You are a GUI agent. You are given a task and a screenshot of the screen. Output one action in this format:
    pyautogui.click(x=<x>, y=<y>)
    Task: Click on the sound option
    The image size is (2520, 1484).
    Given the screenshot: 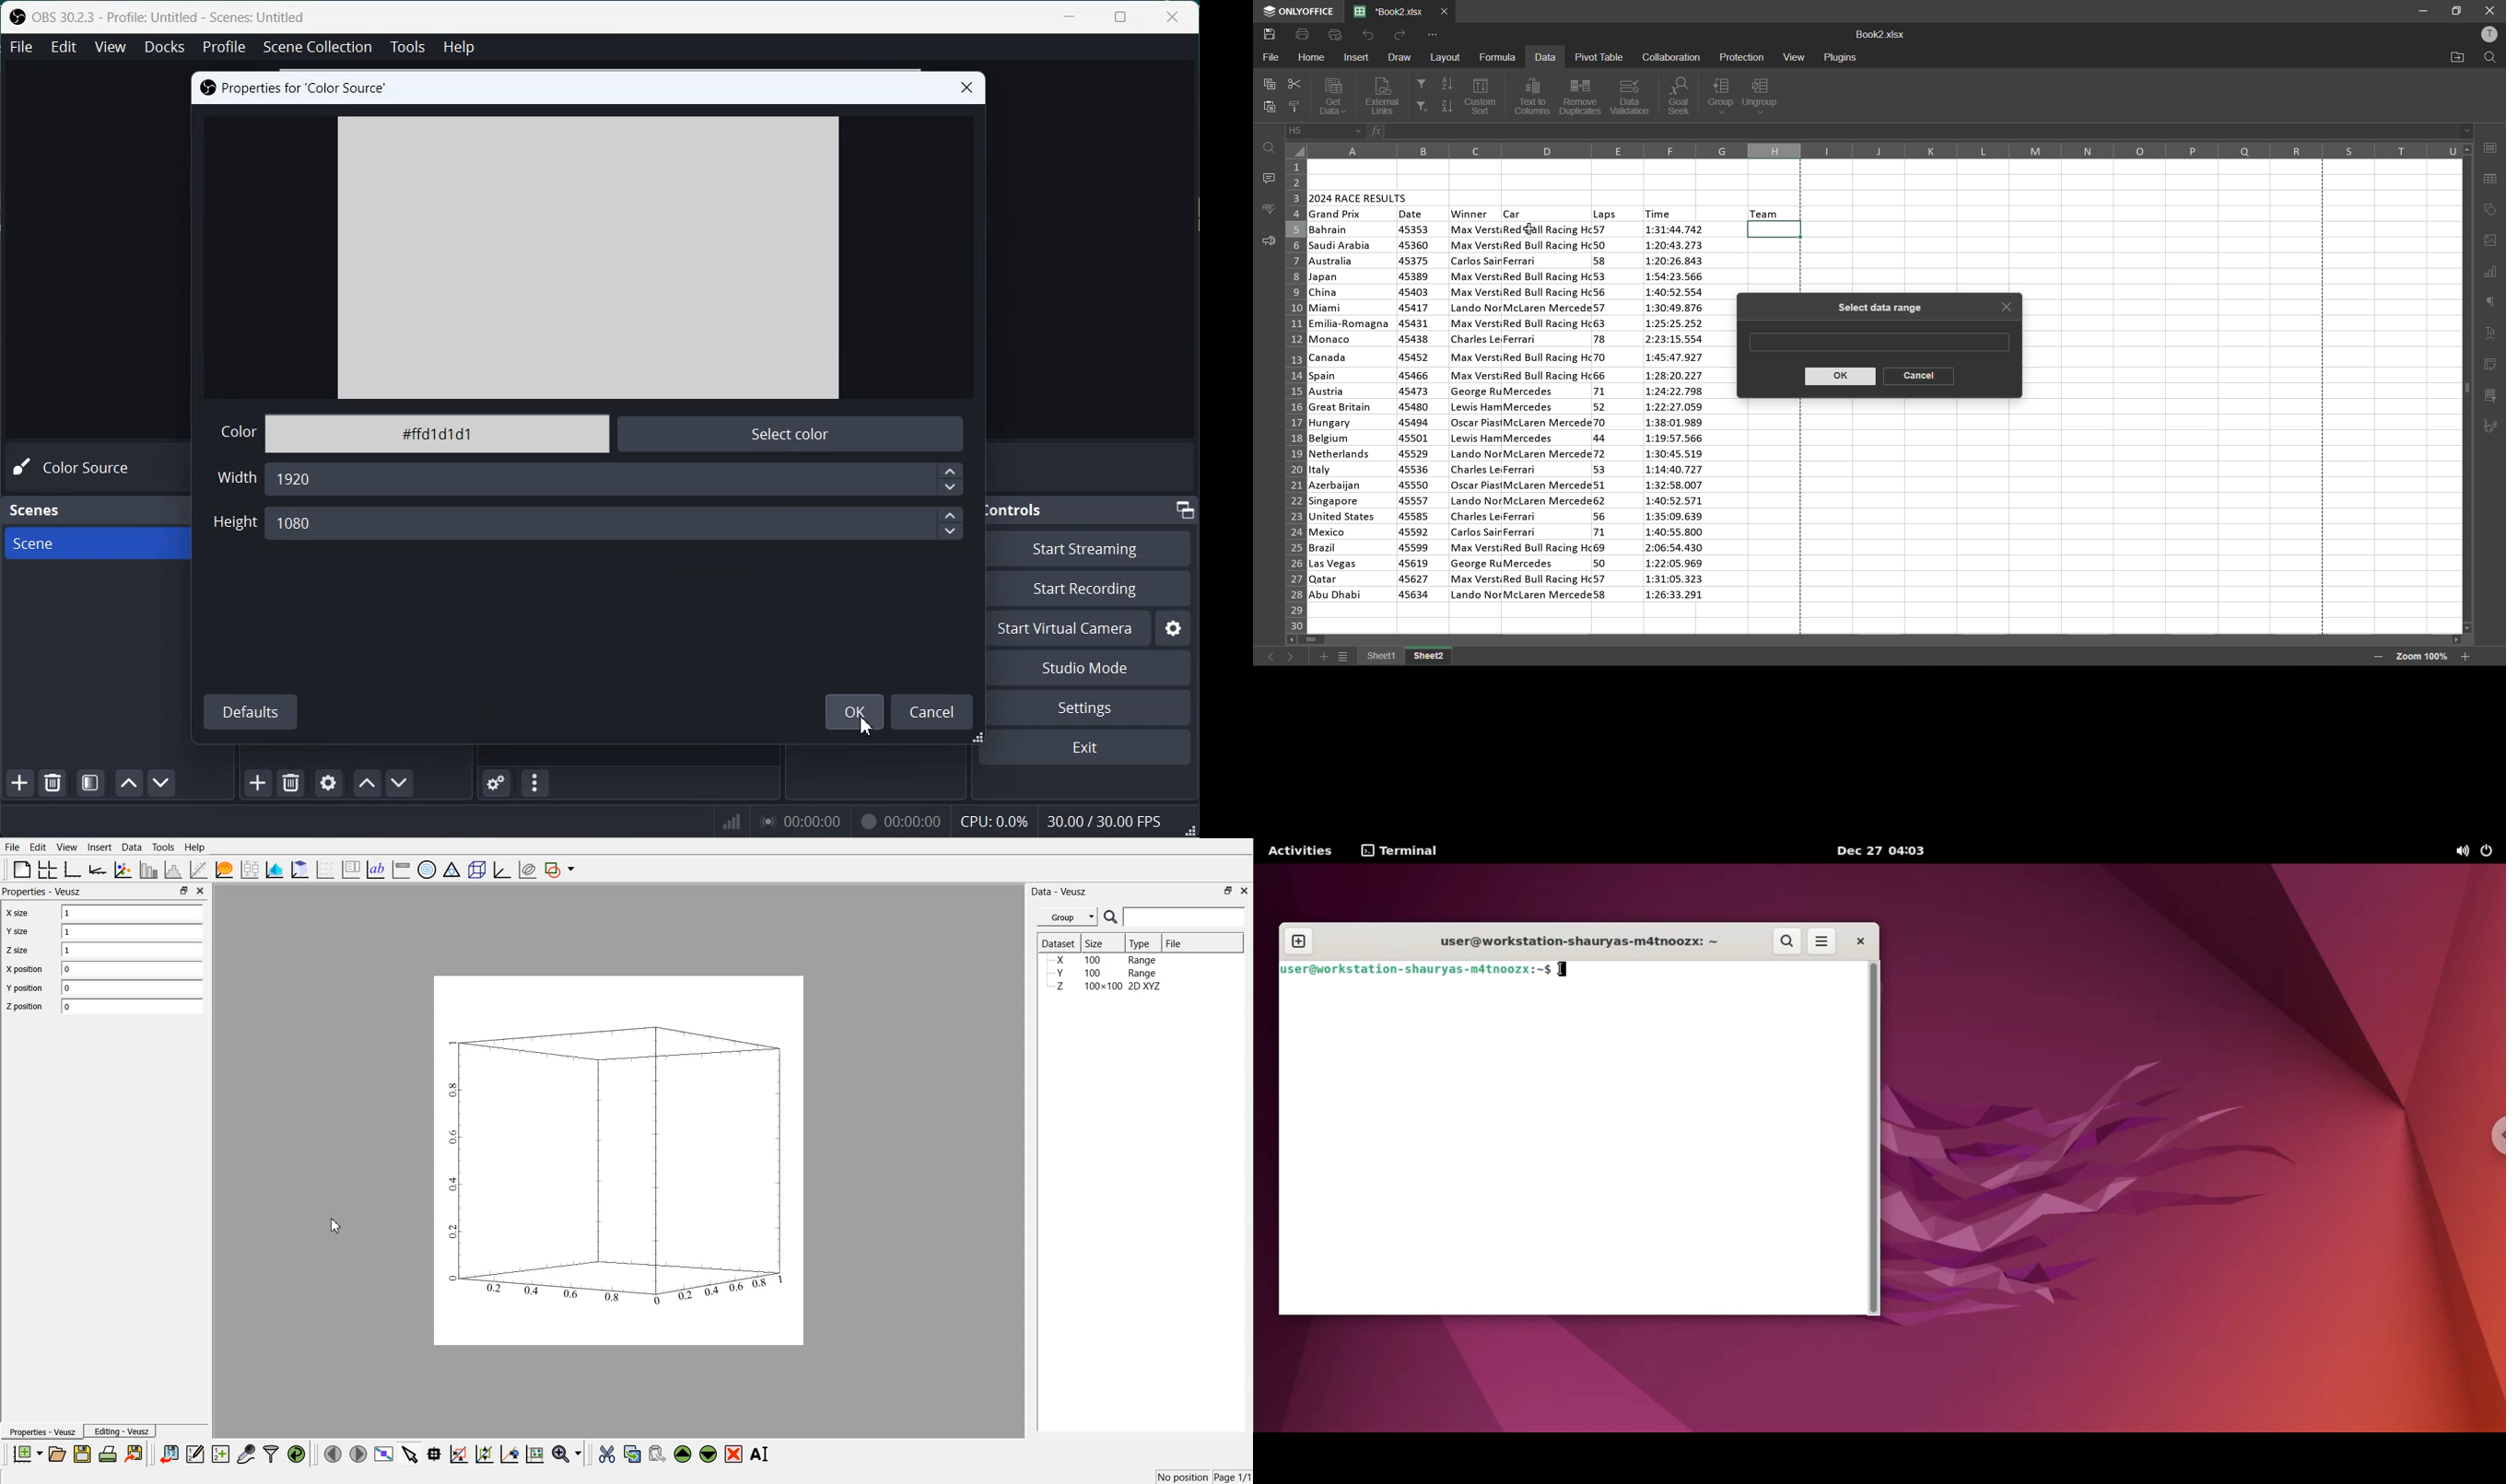 What is the action you would take?
    pyautogui.click(x=2456, y=851)
    